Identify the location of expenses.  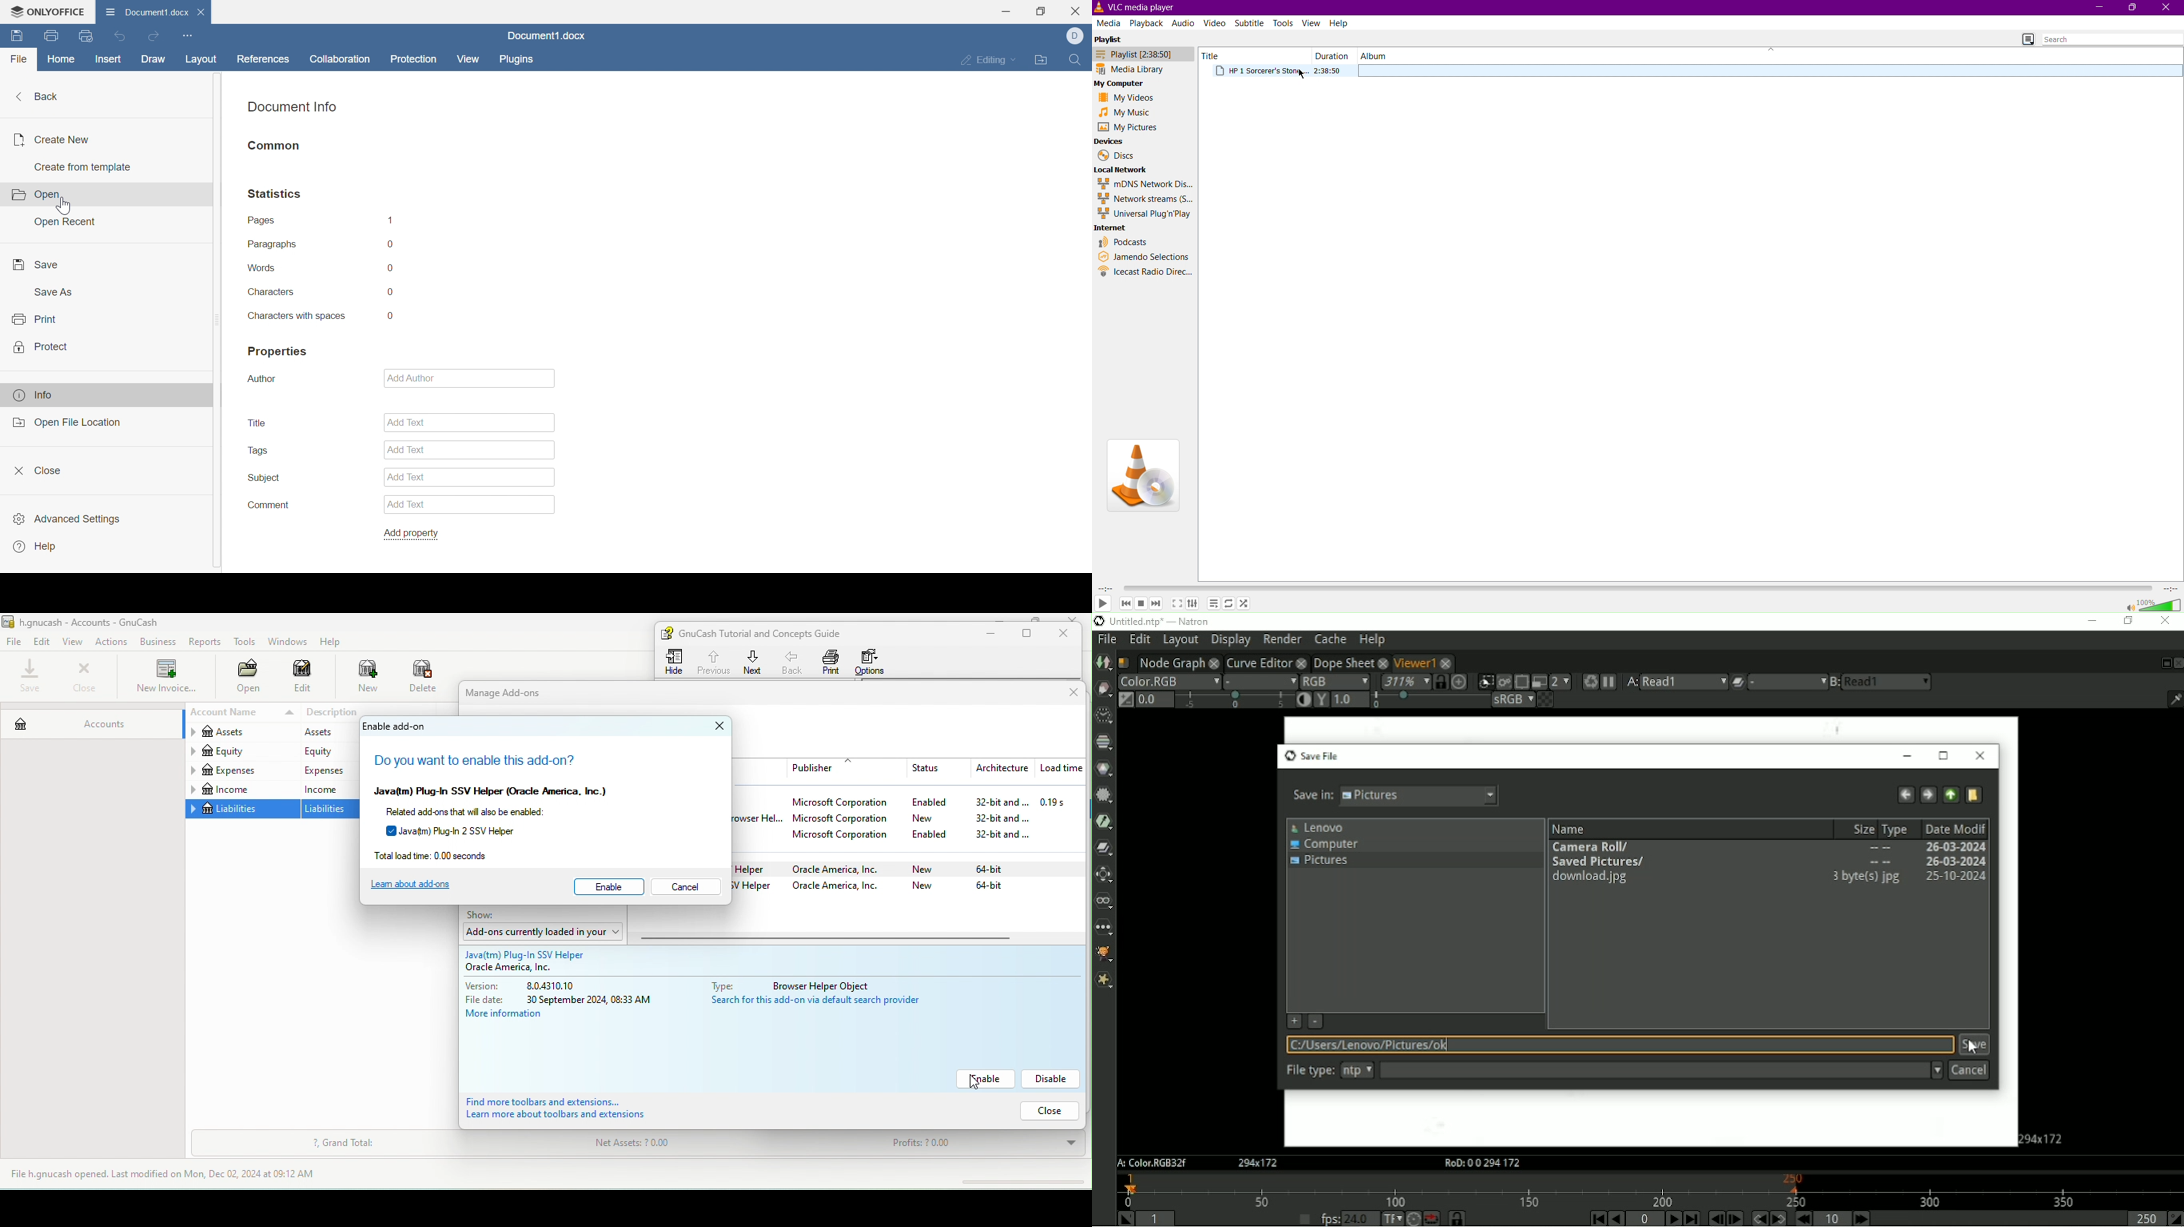
(241, 770).